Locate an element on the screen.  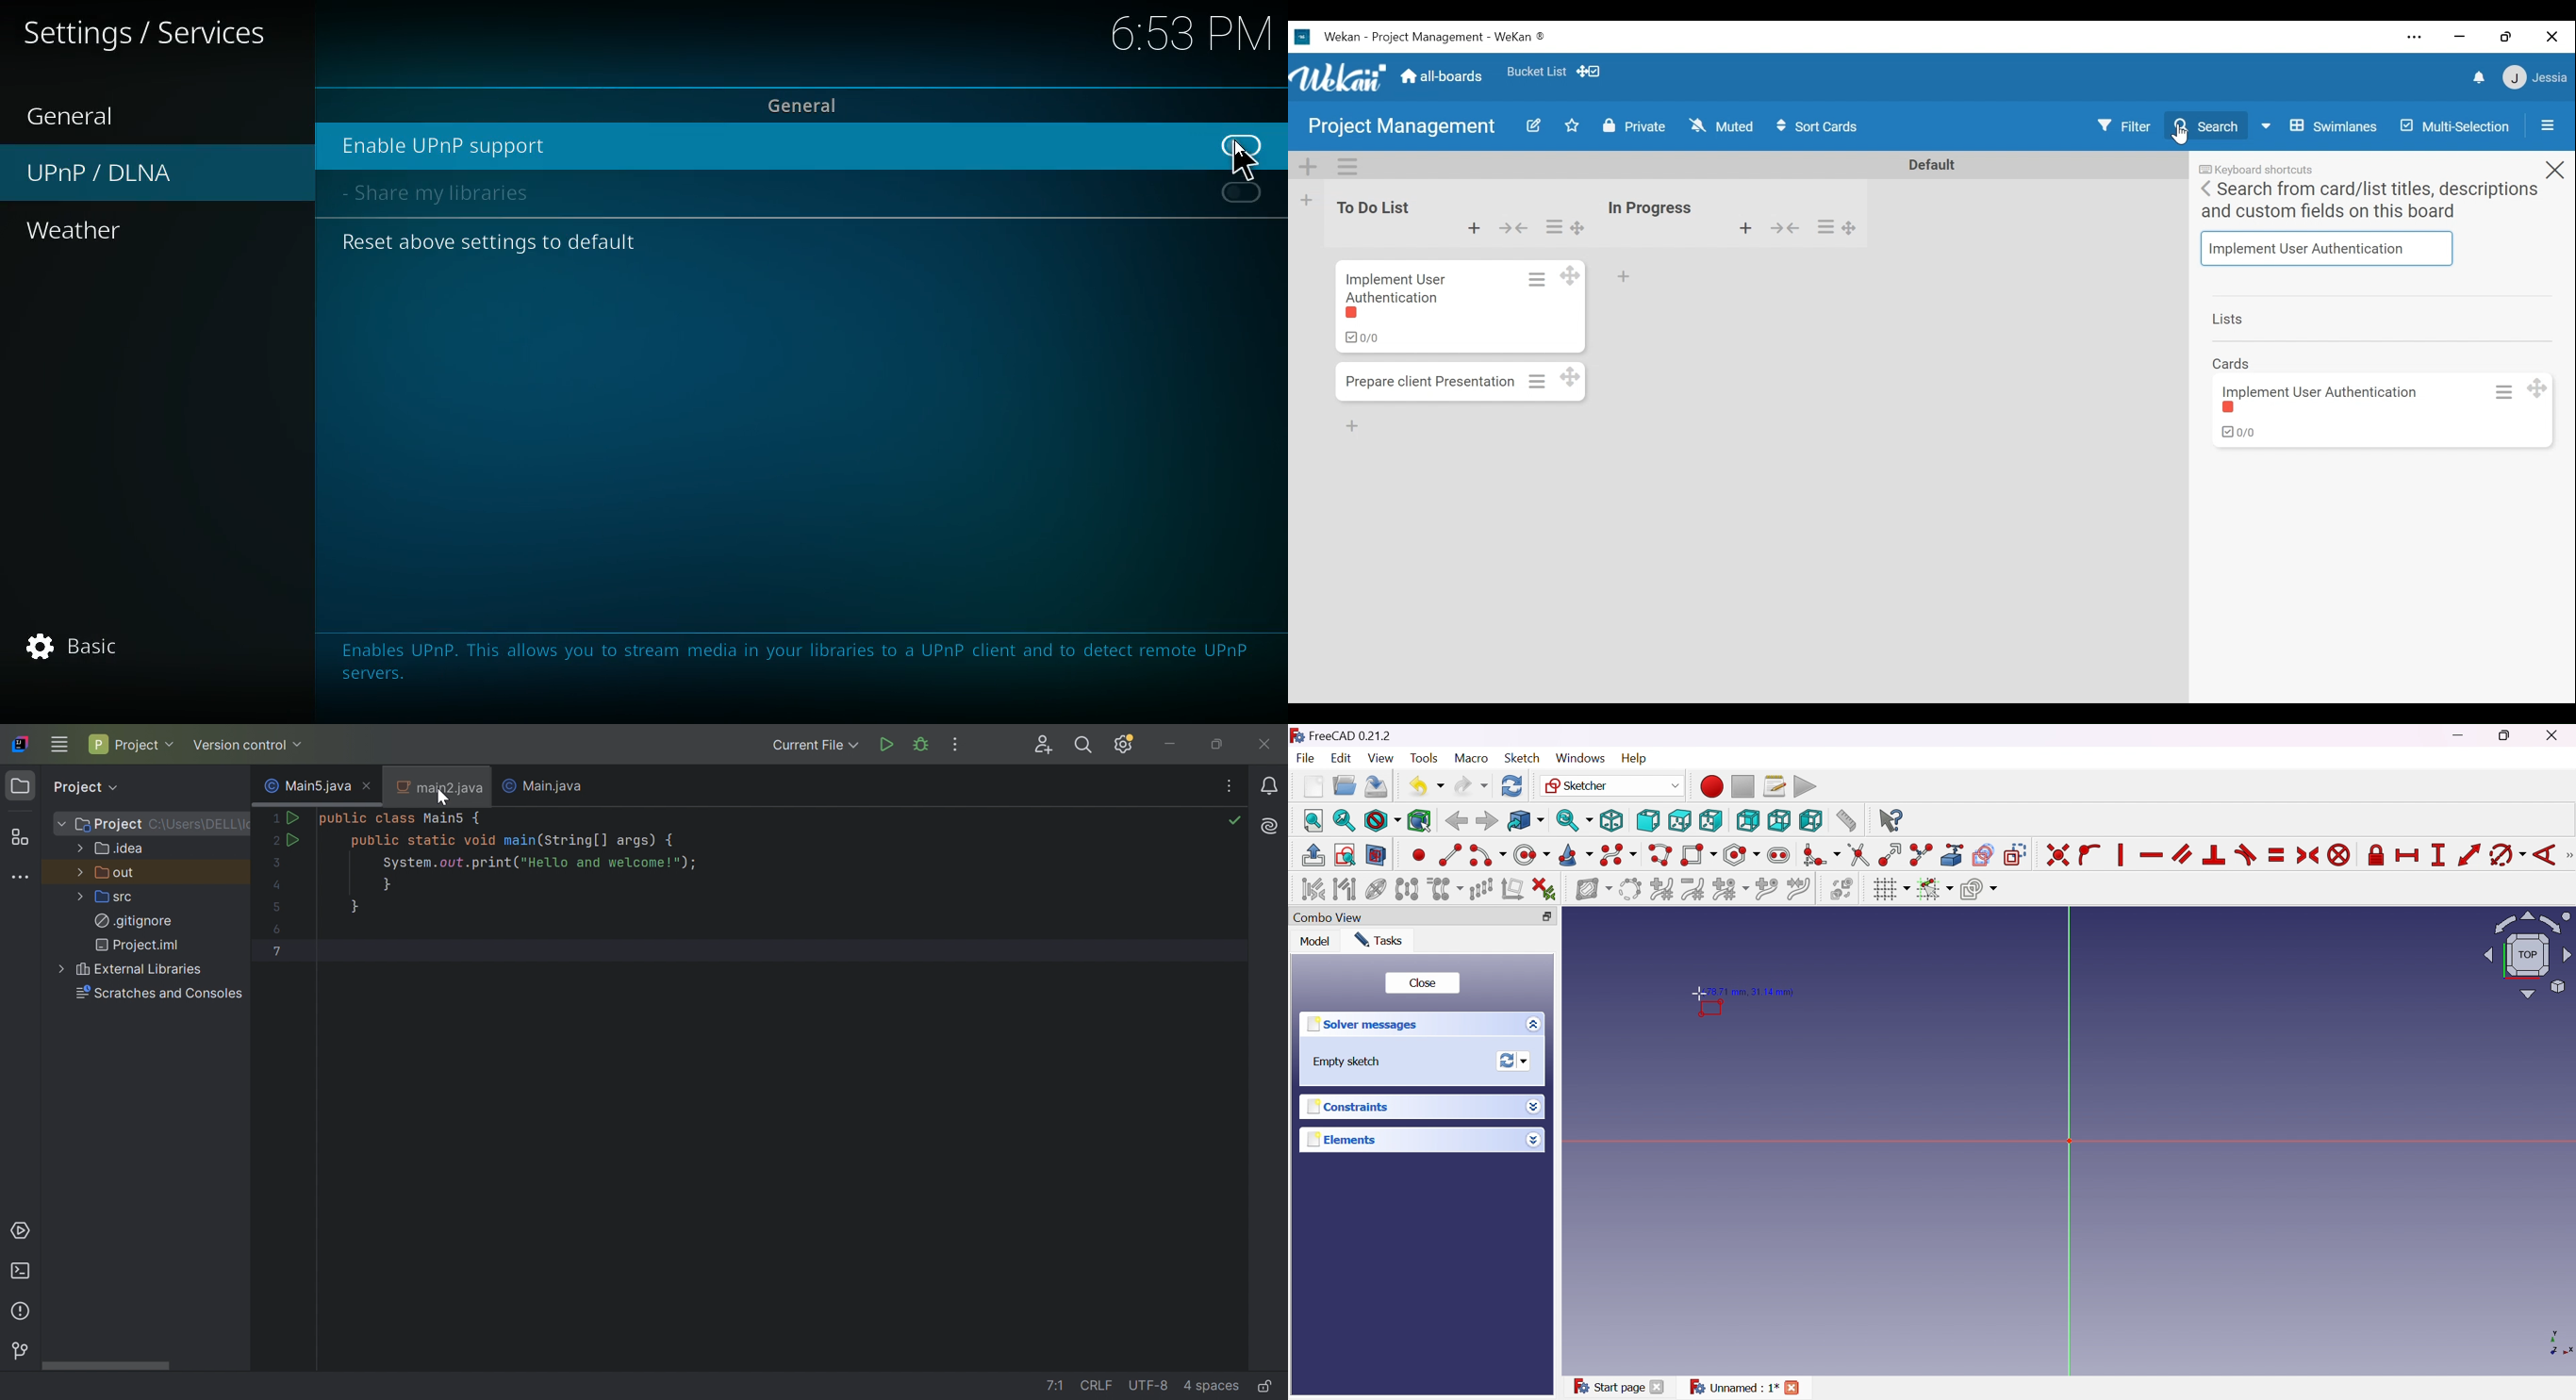
Constrain perpendicular is located at coordinates (2215, 856).